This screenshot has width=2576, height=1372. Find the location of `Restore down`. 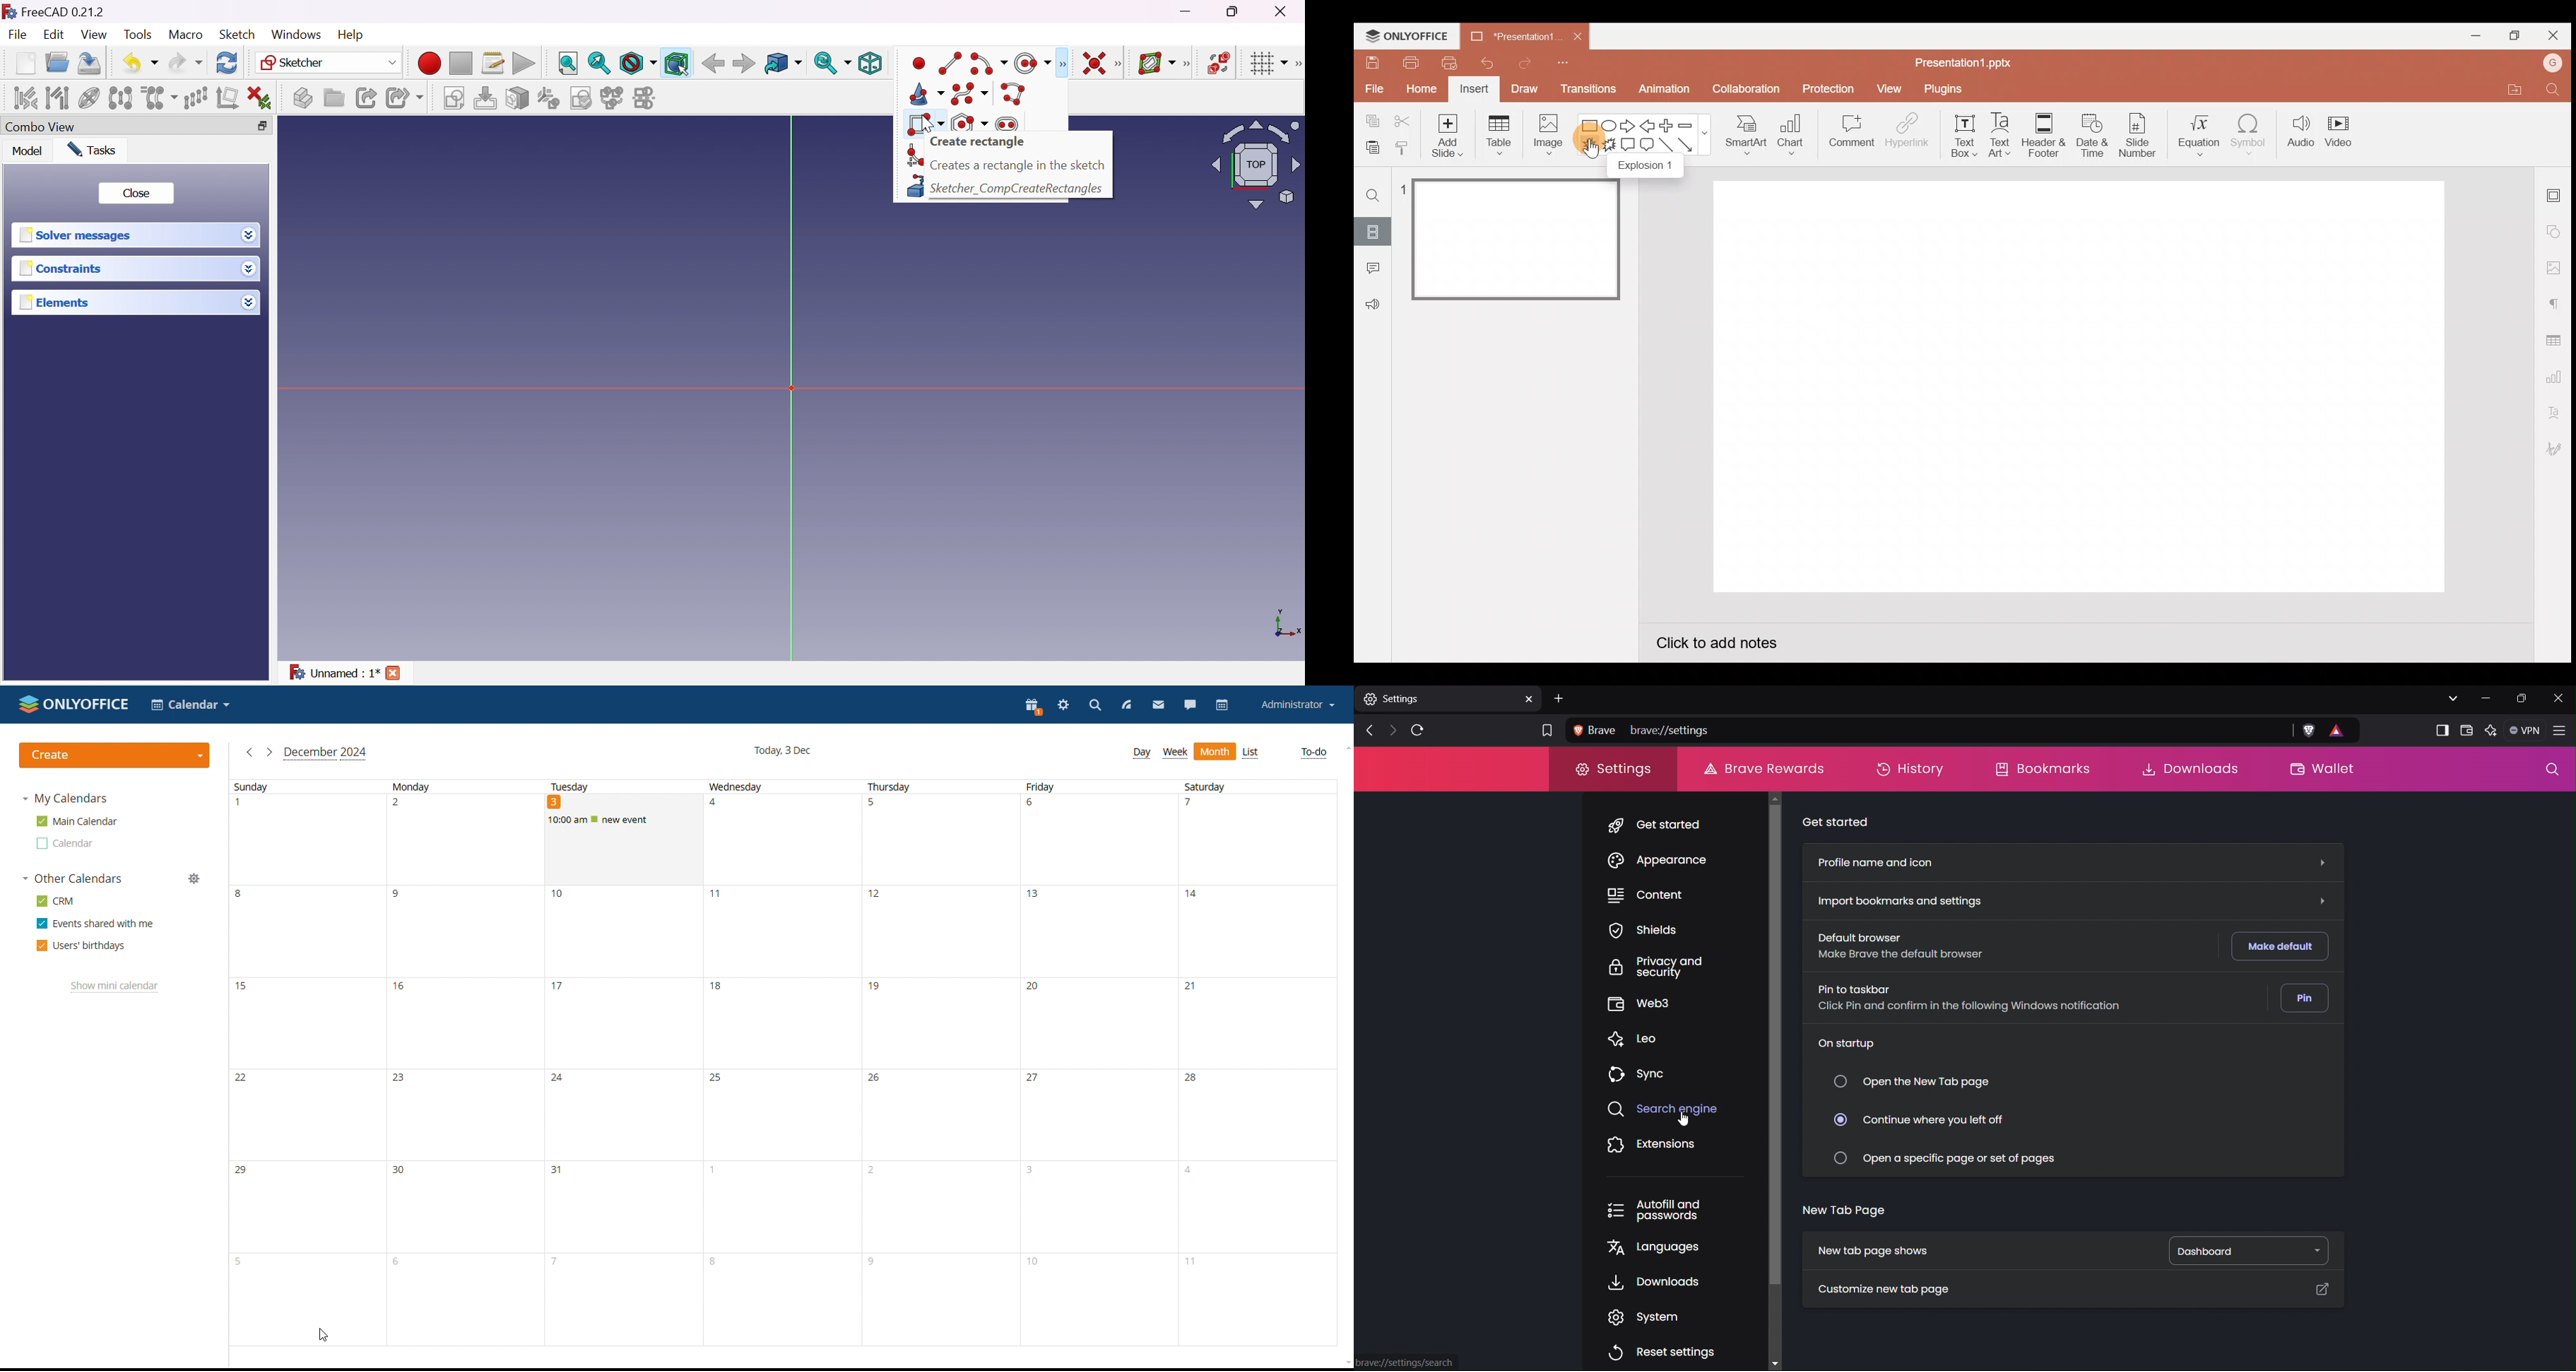

Restore down is located at coordinates (262, 126).